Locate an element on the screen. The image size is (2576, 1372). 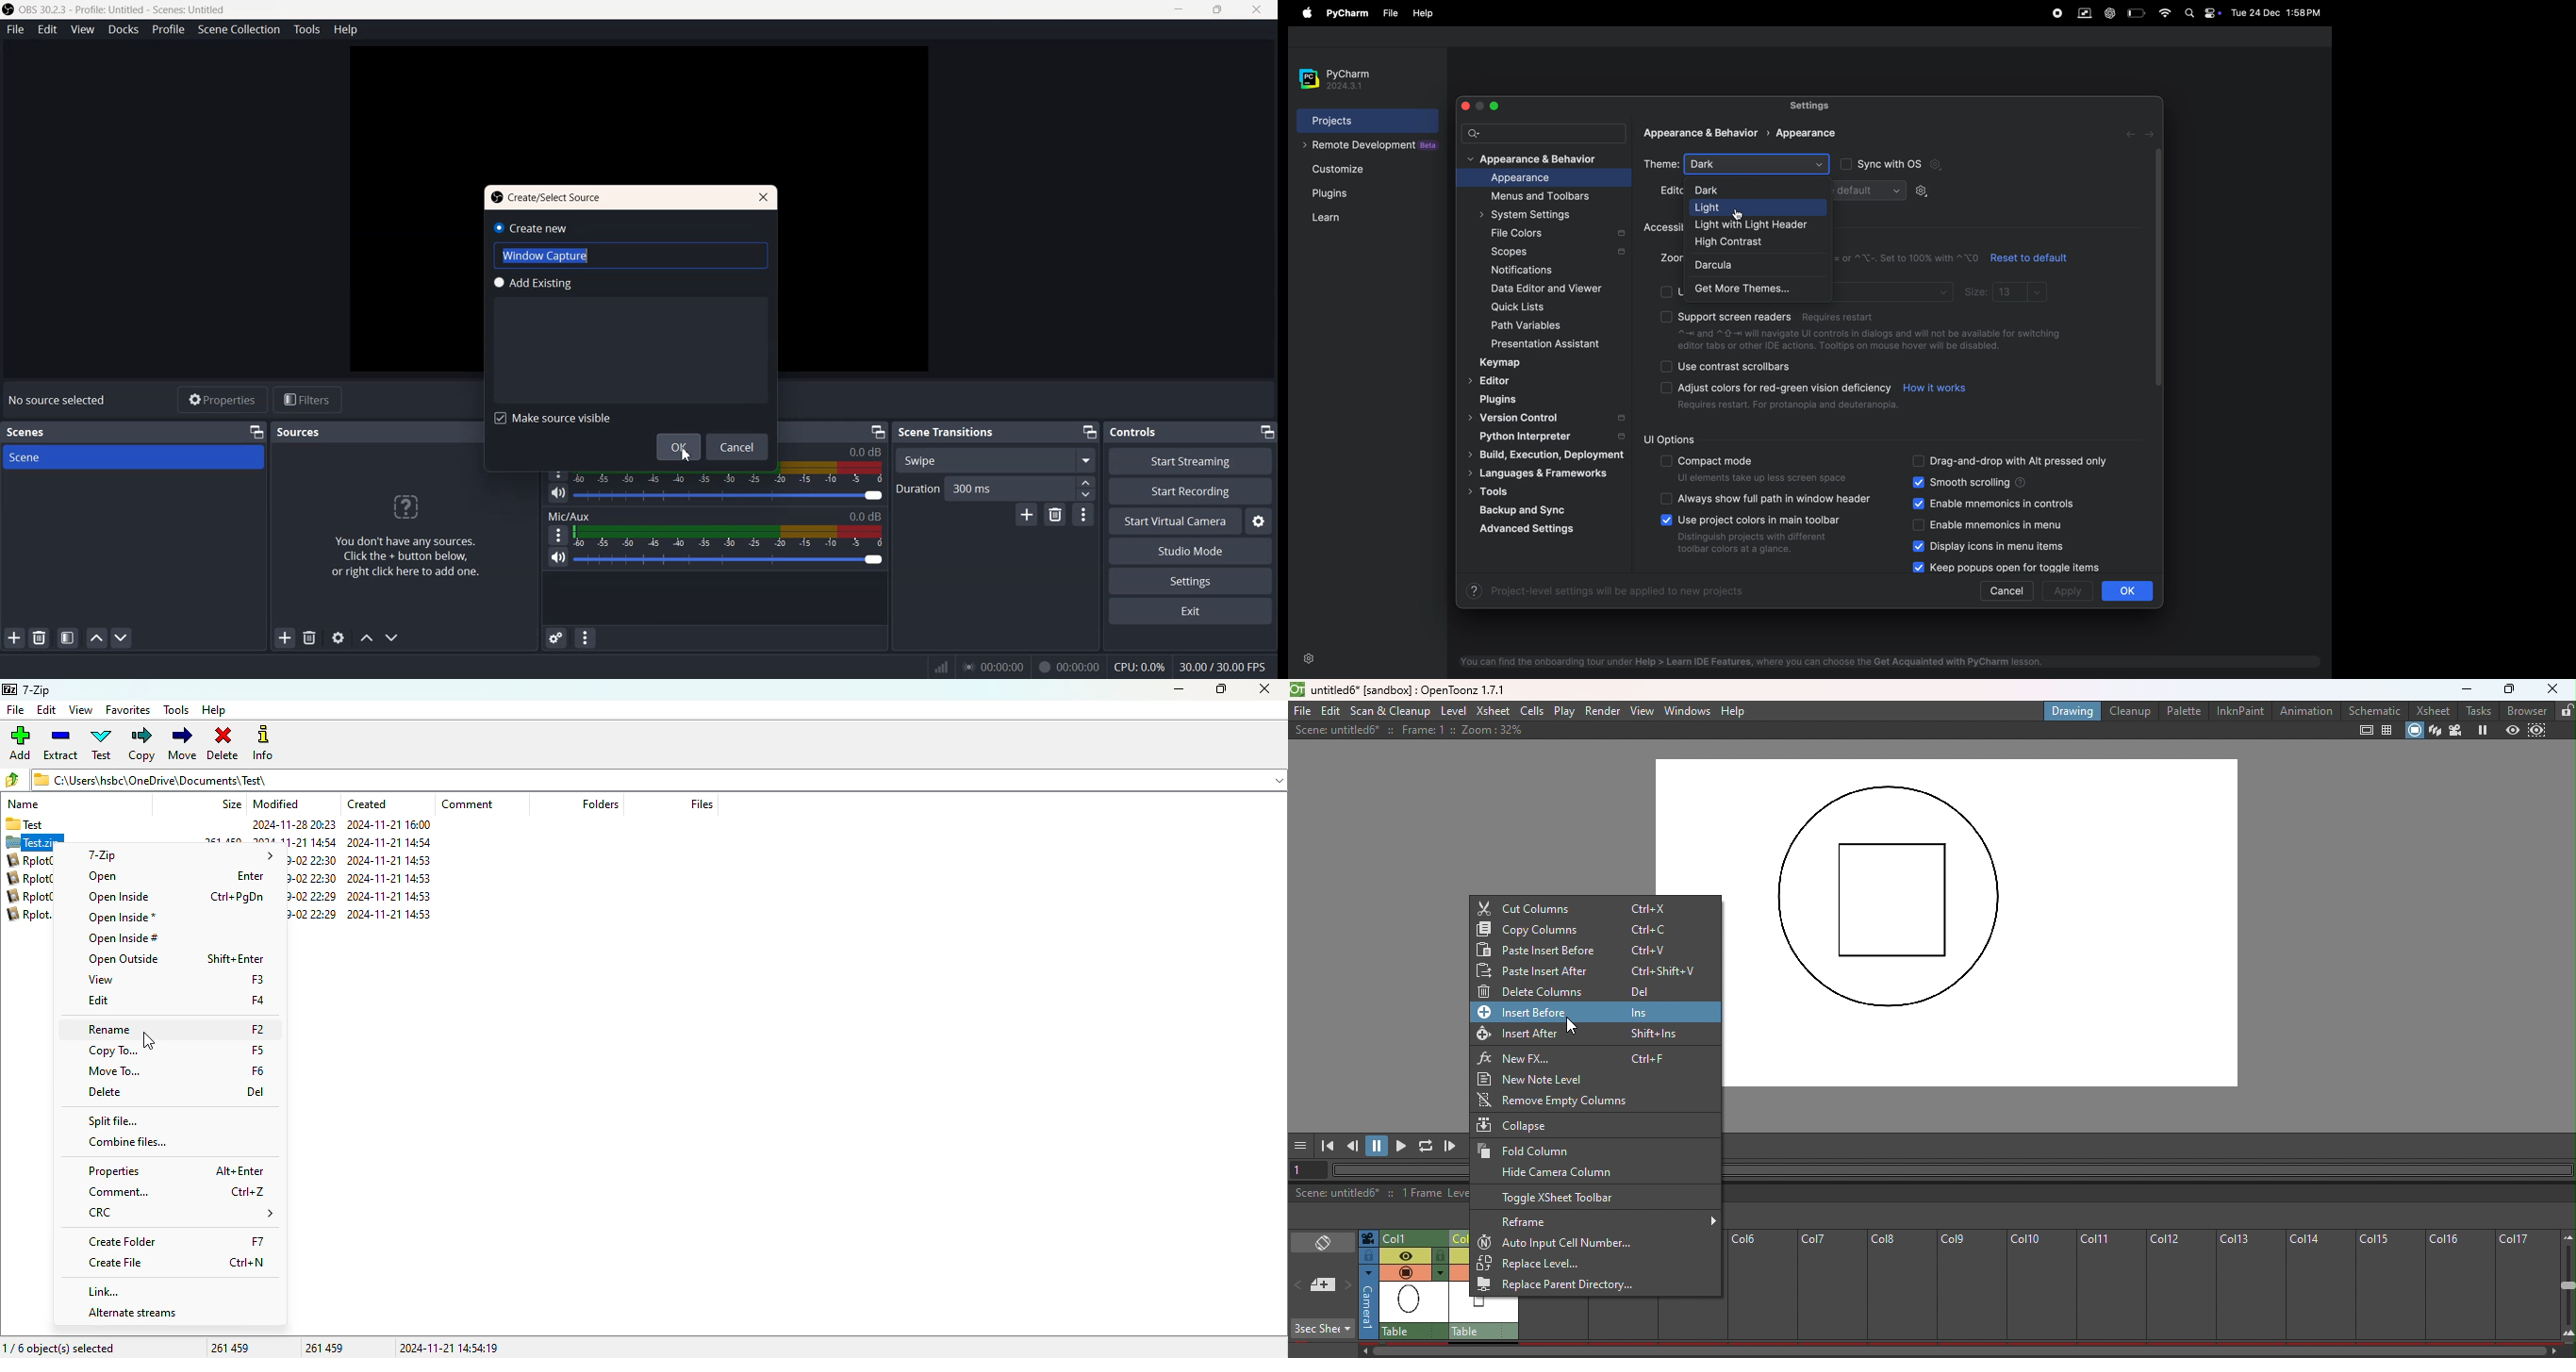
Make source visible is located at coordinates (554, 417).